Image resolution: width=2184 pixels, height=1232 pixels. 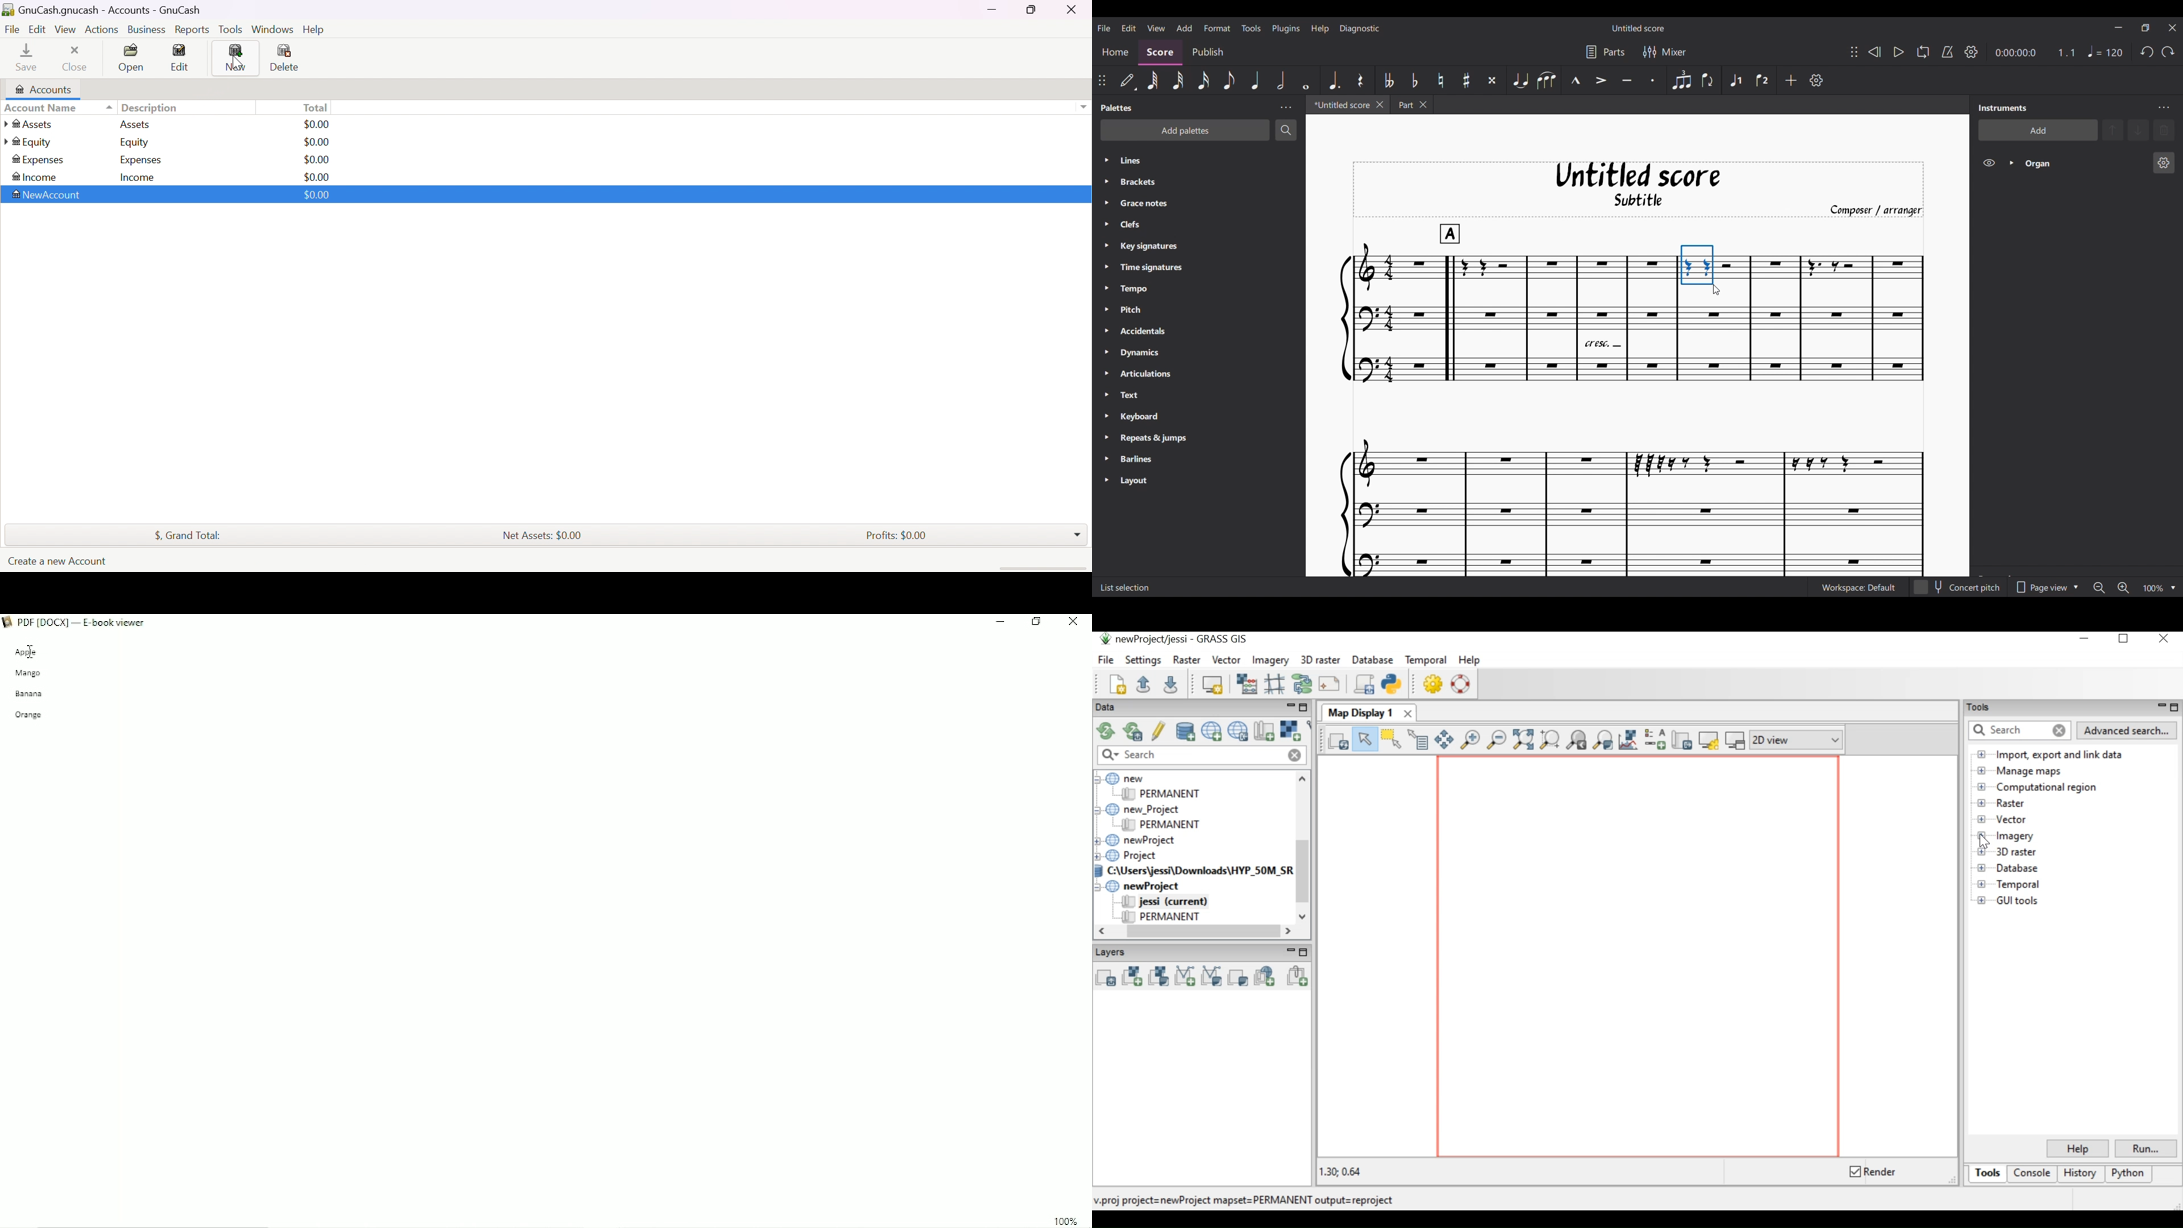 I want to click on Score section, highlighted as current selection, so click(x=1160, y=52).